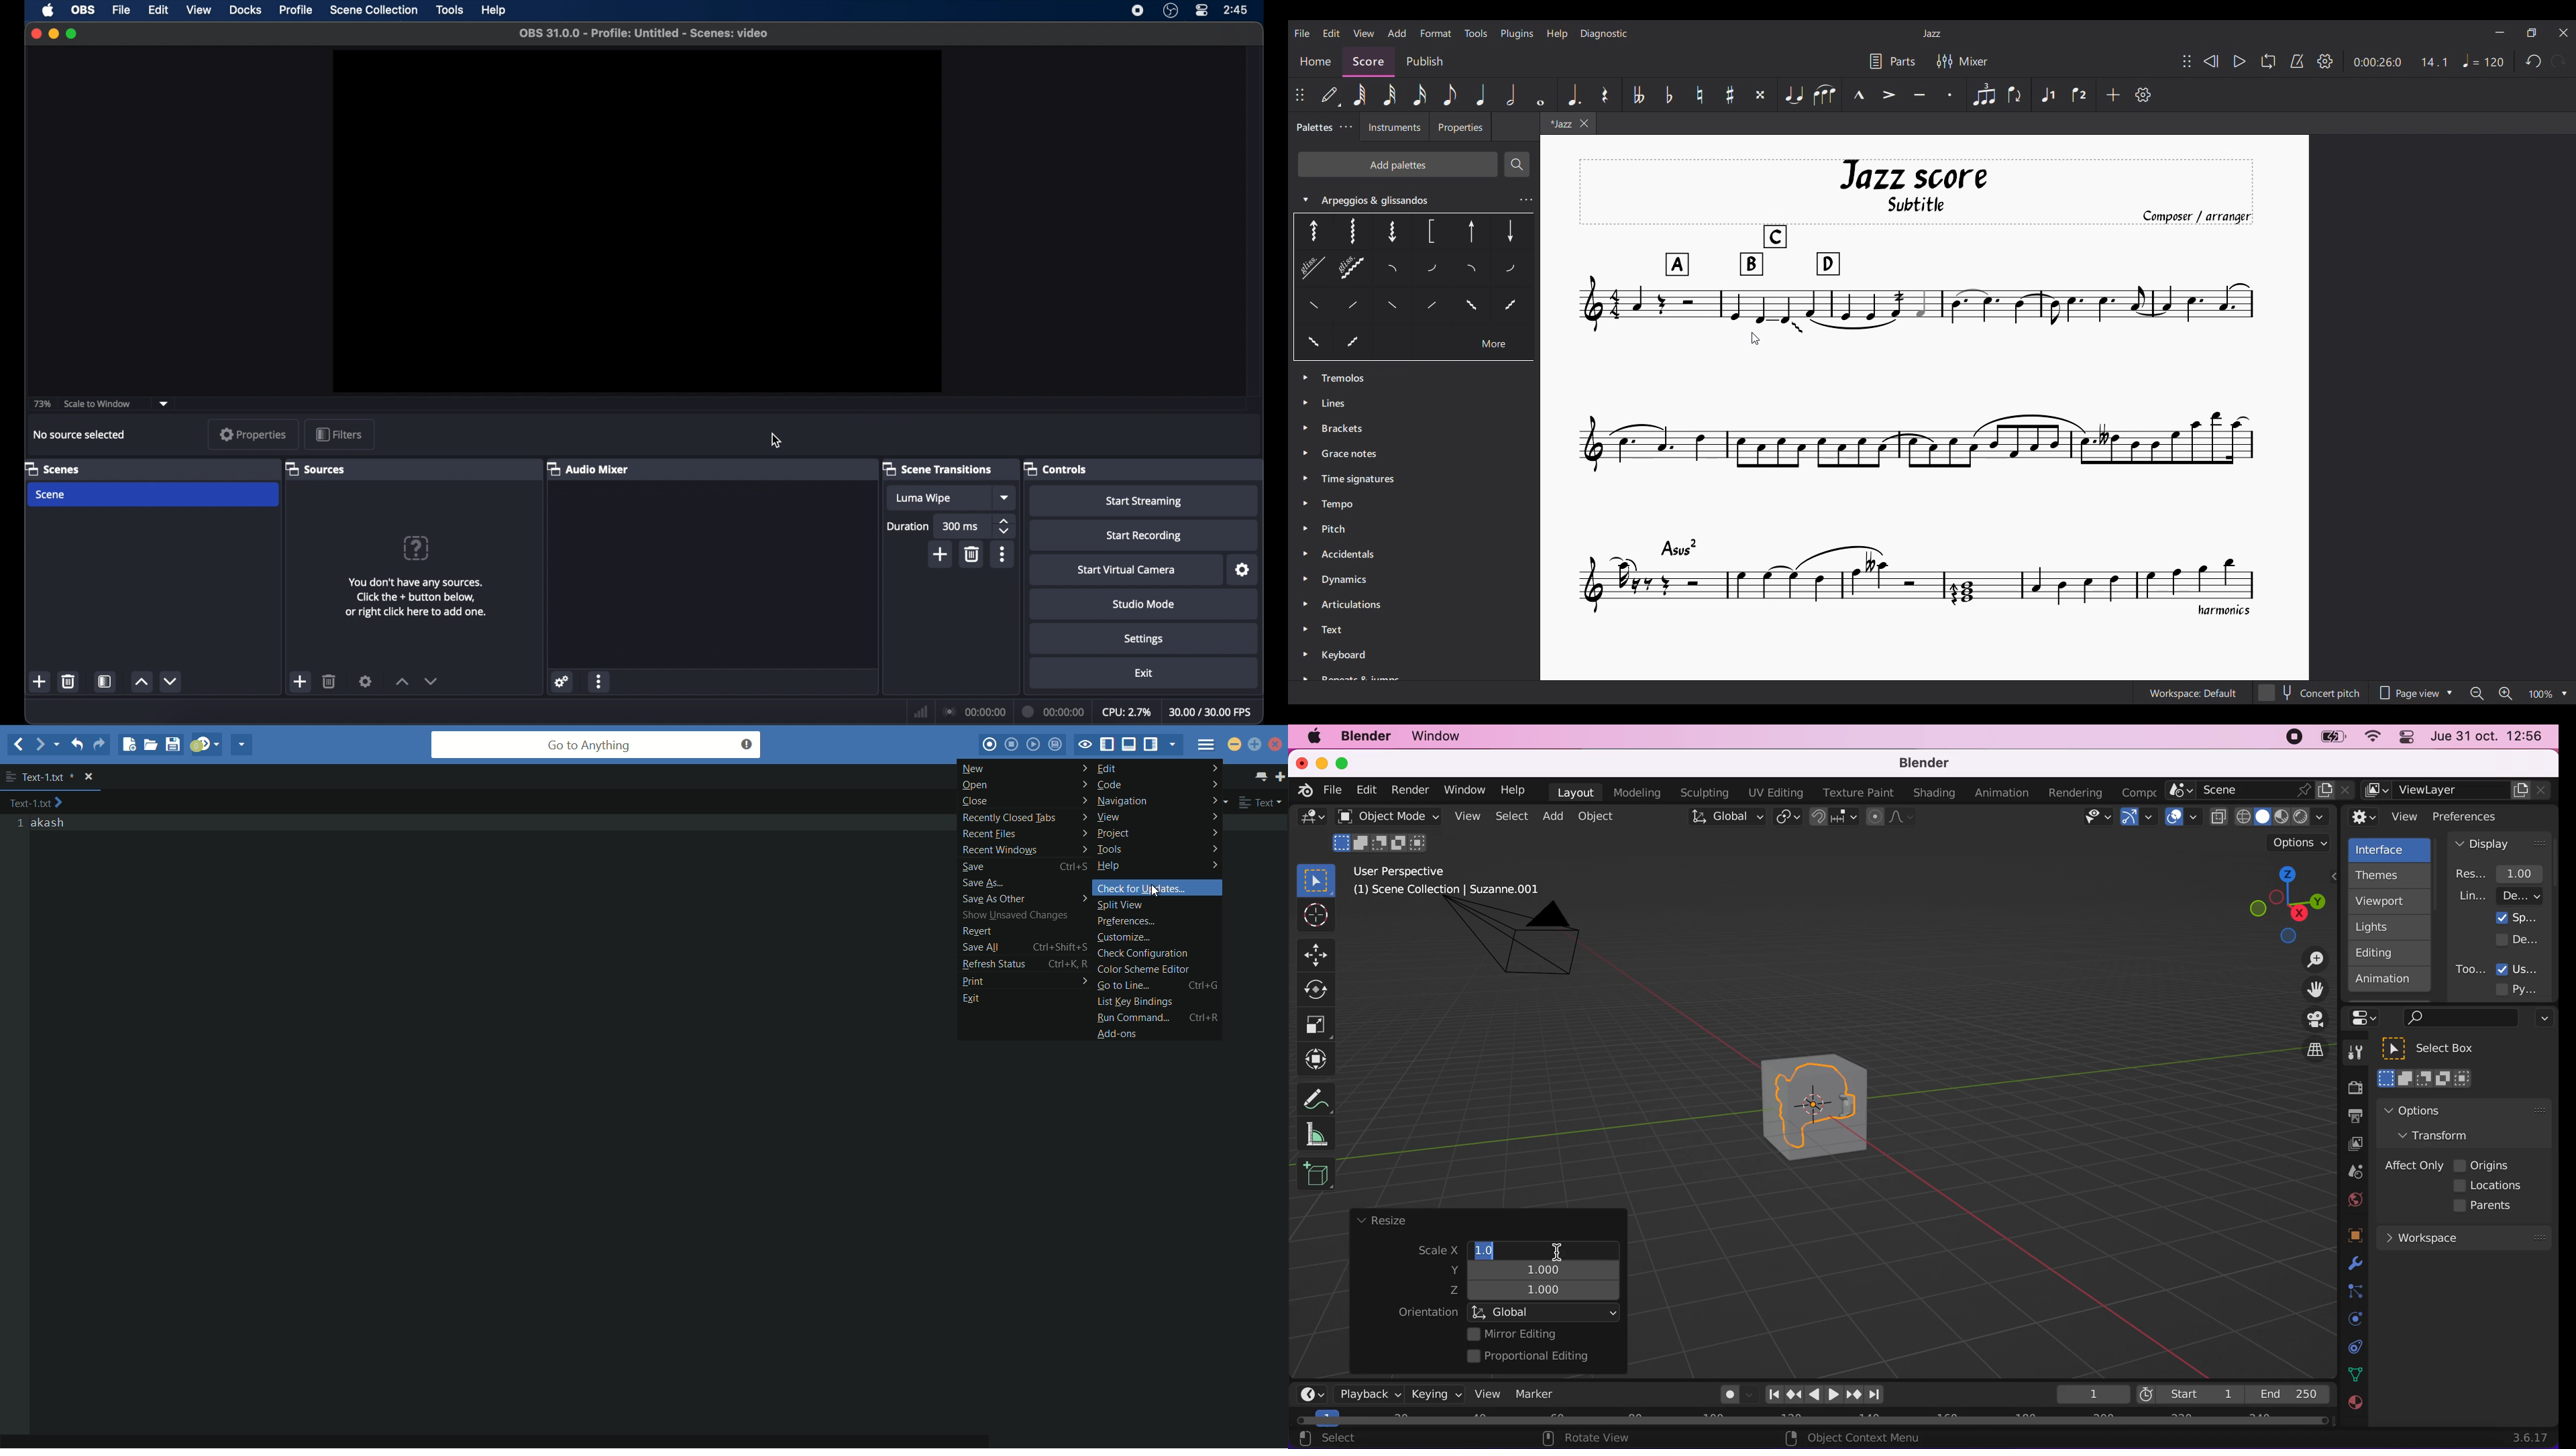 The width and height of the screenshot is (2576, 1456). Describe the element at coordinates (54, 34) in the screenshot. I see `minimize` at that location.